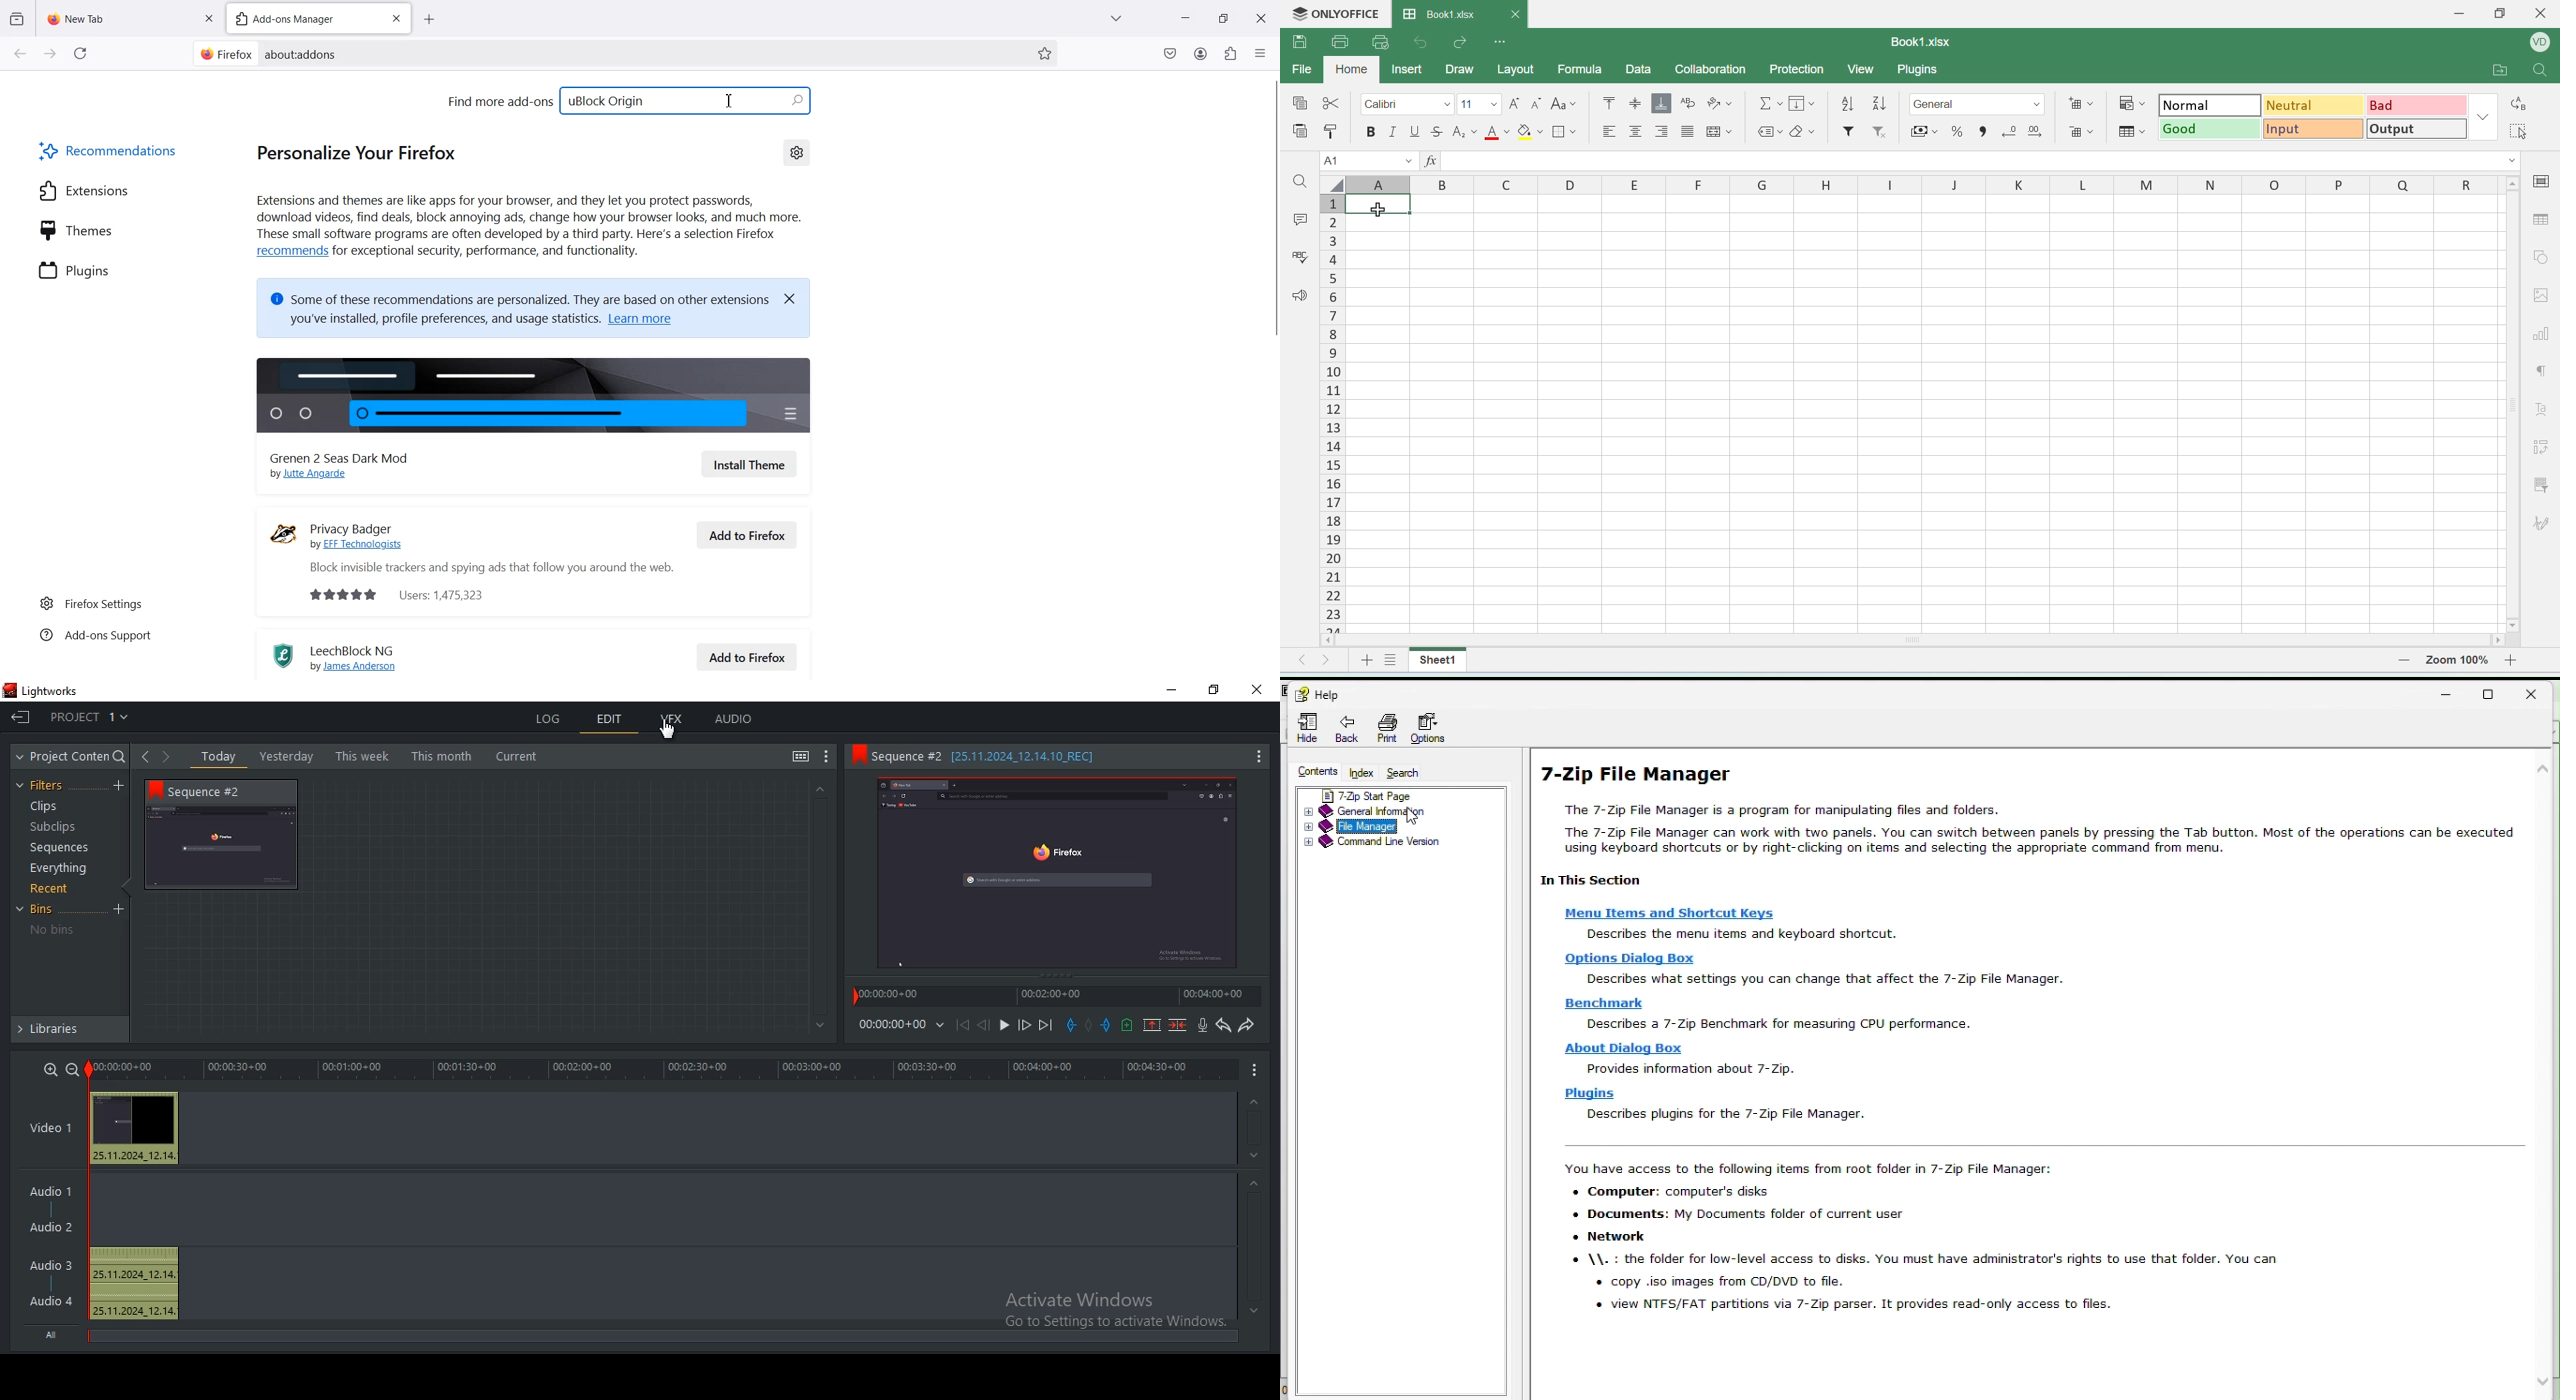  What do you see at coordinates (283, 533) in the screenshot?
I see `Logo` at bounding box center [283, 533].